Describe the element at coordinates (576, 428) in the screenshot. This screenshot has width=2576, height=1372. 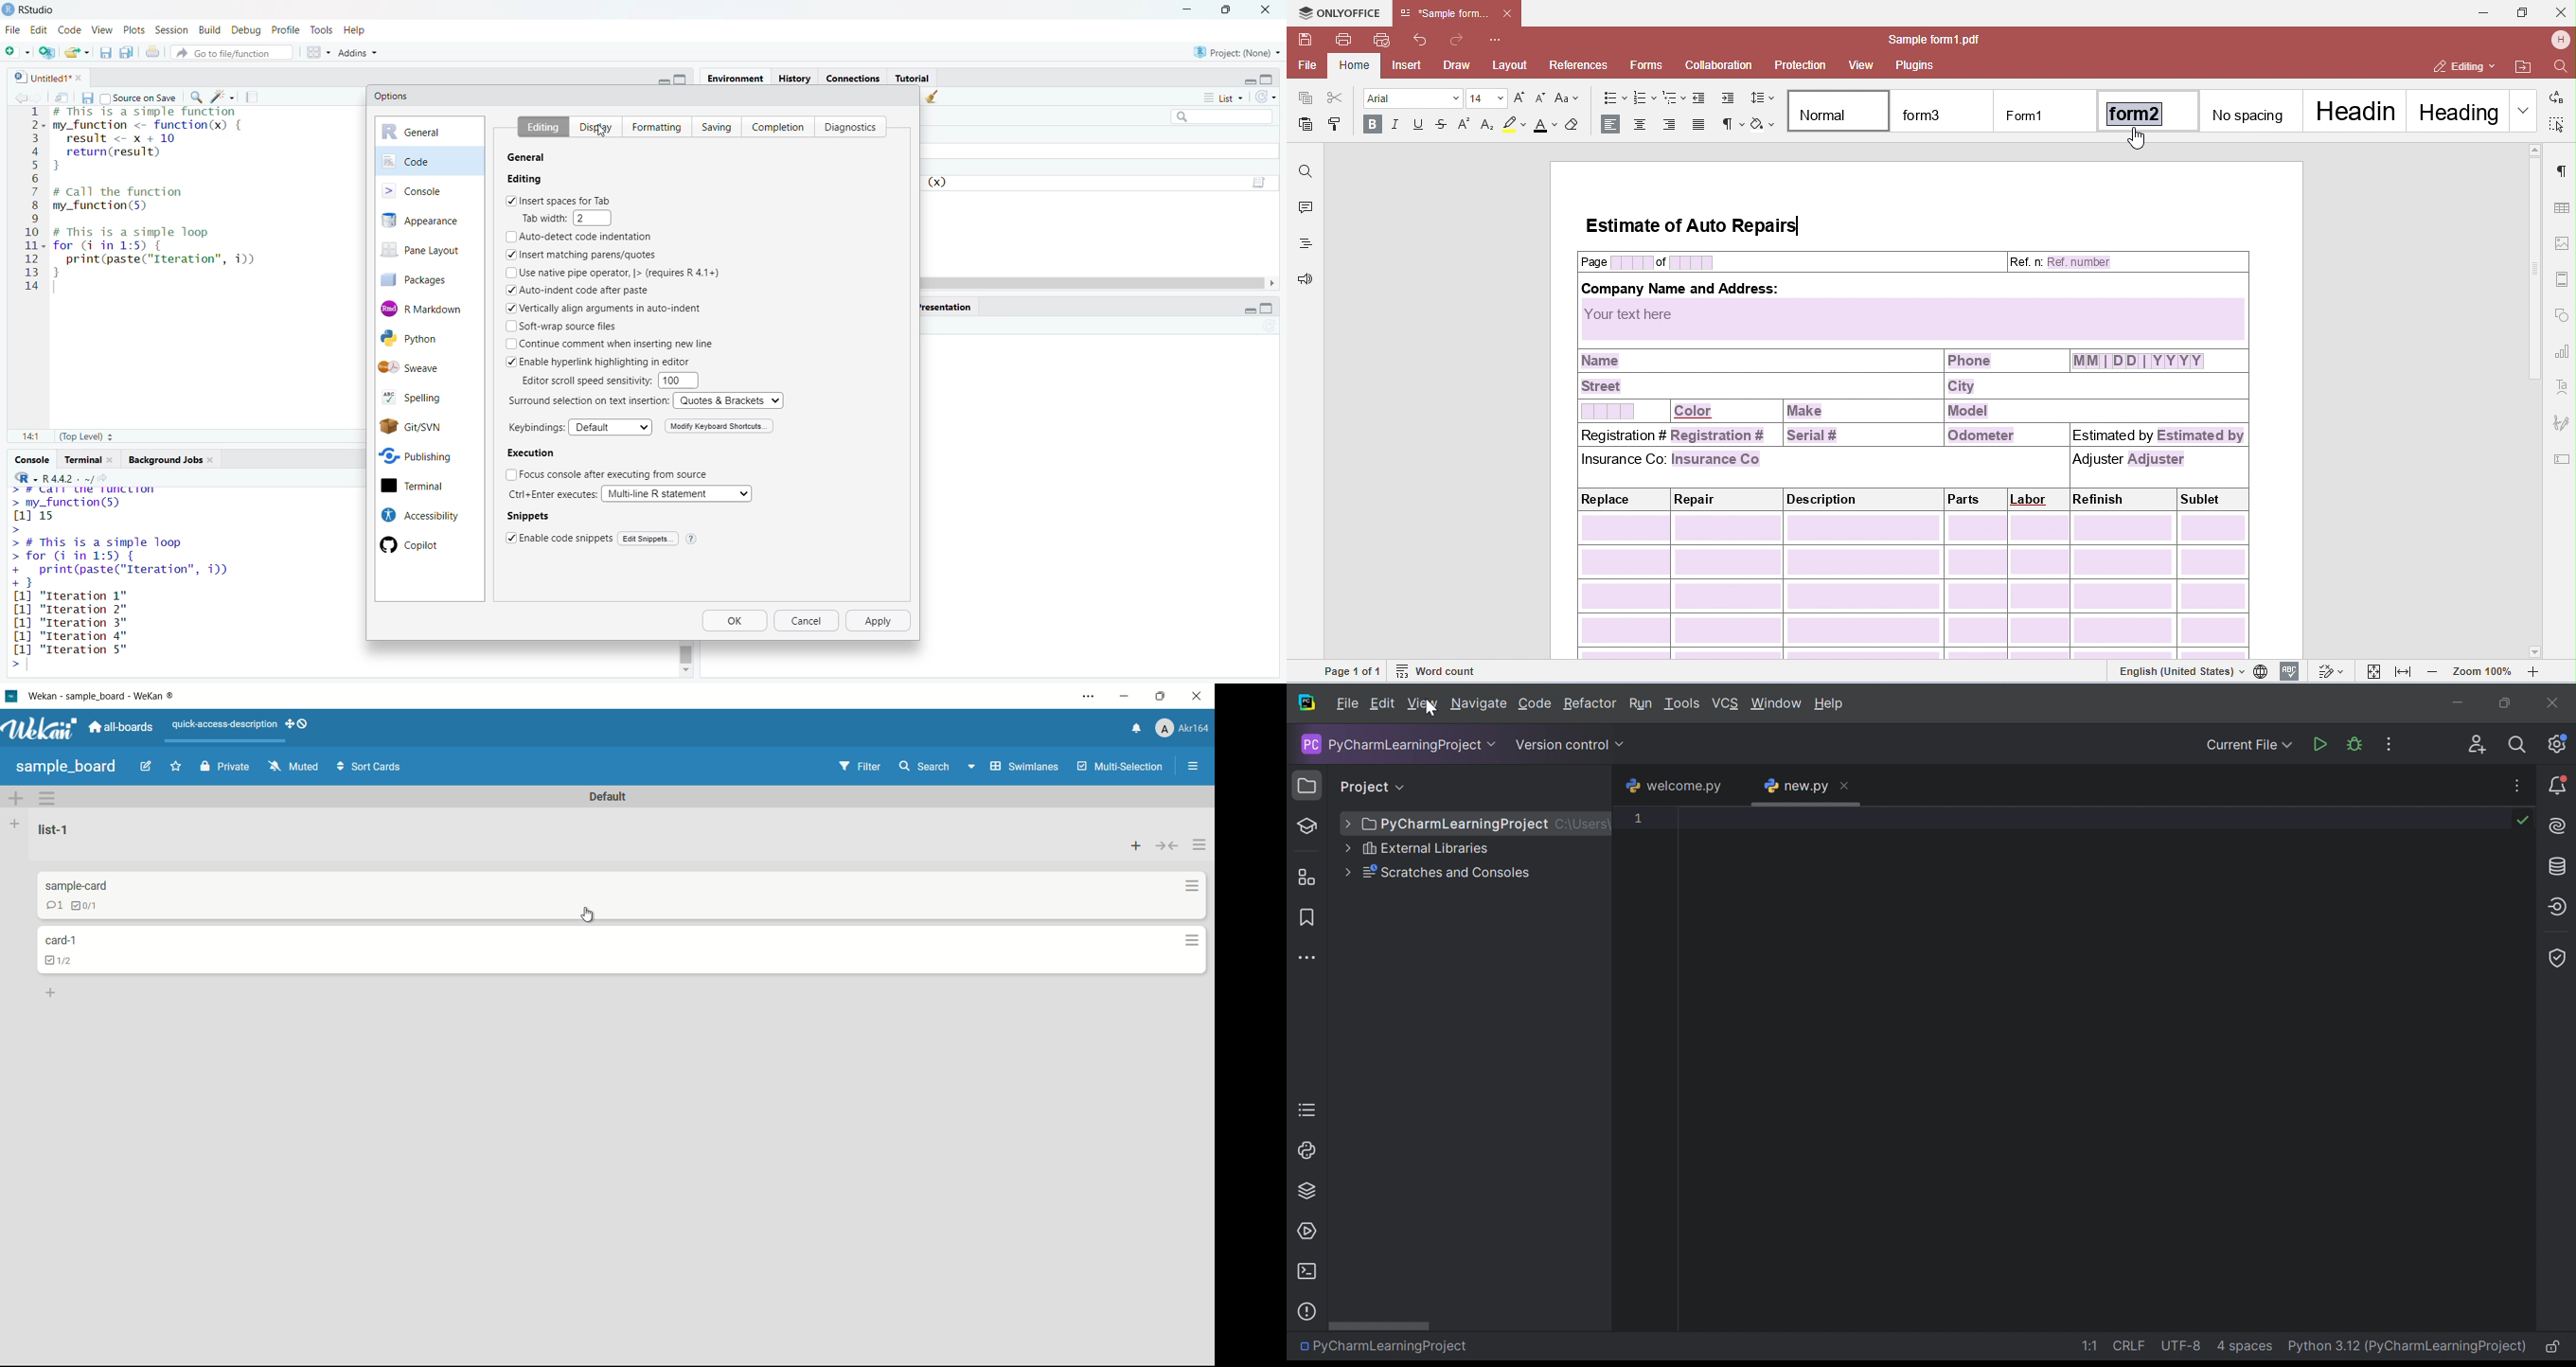
I see `Keybindings: Default` at that location.